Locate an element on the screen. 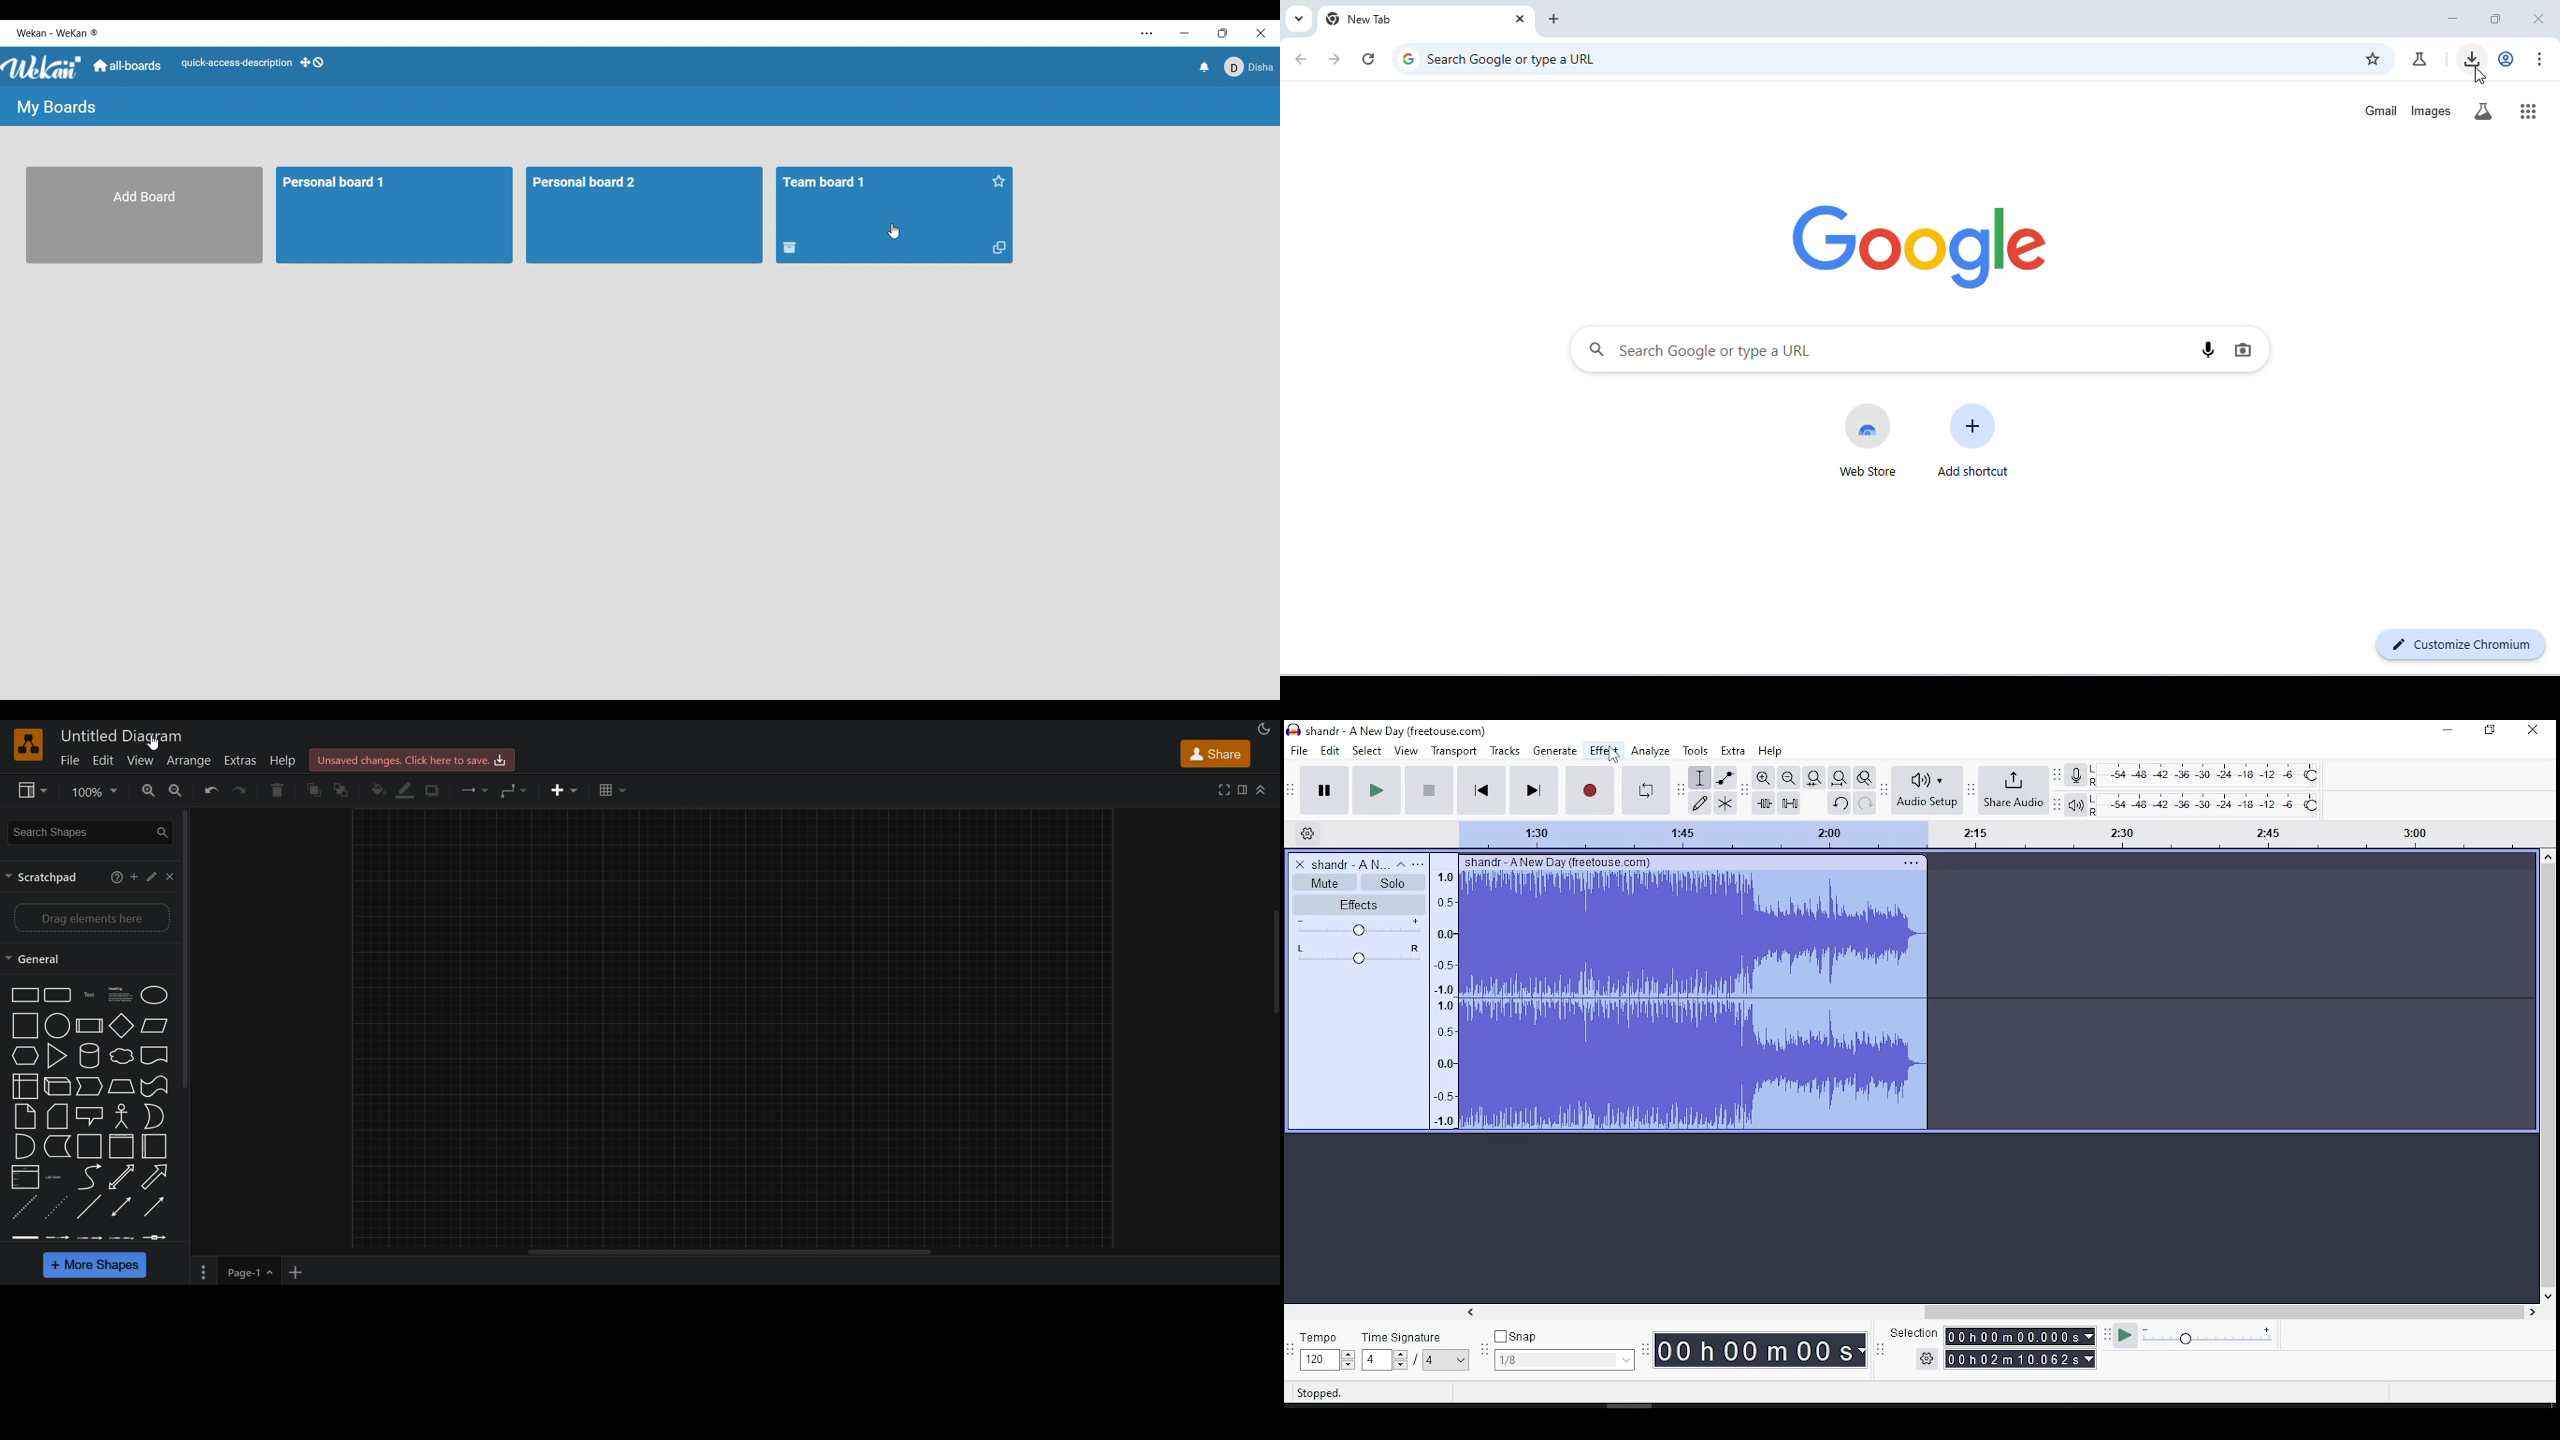 This screenshot has height=1456, width=2576. multi tool is located at coordinates (1726, 804).